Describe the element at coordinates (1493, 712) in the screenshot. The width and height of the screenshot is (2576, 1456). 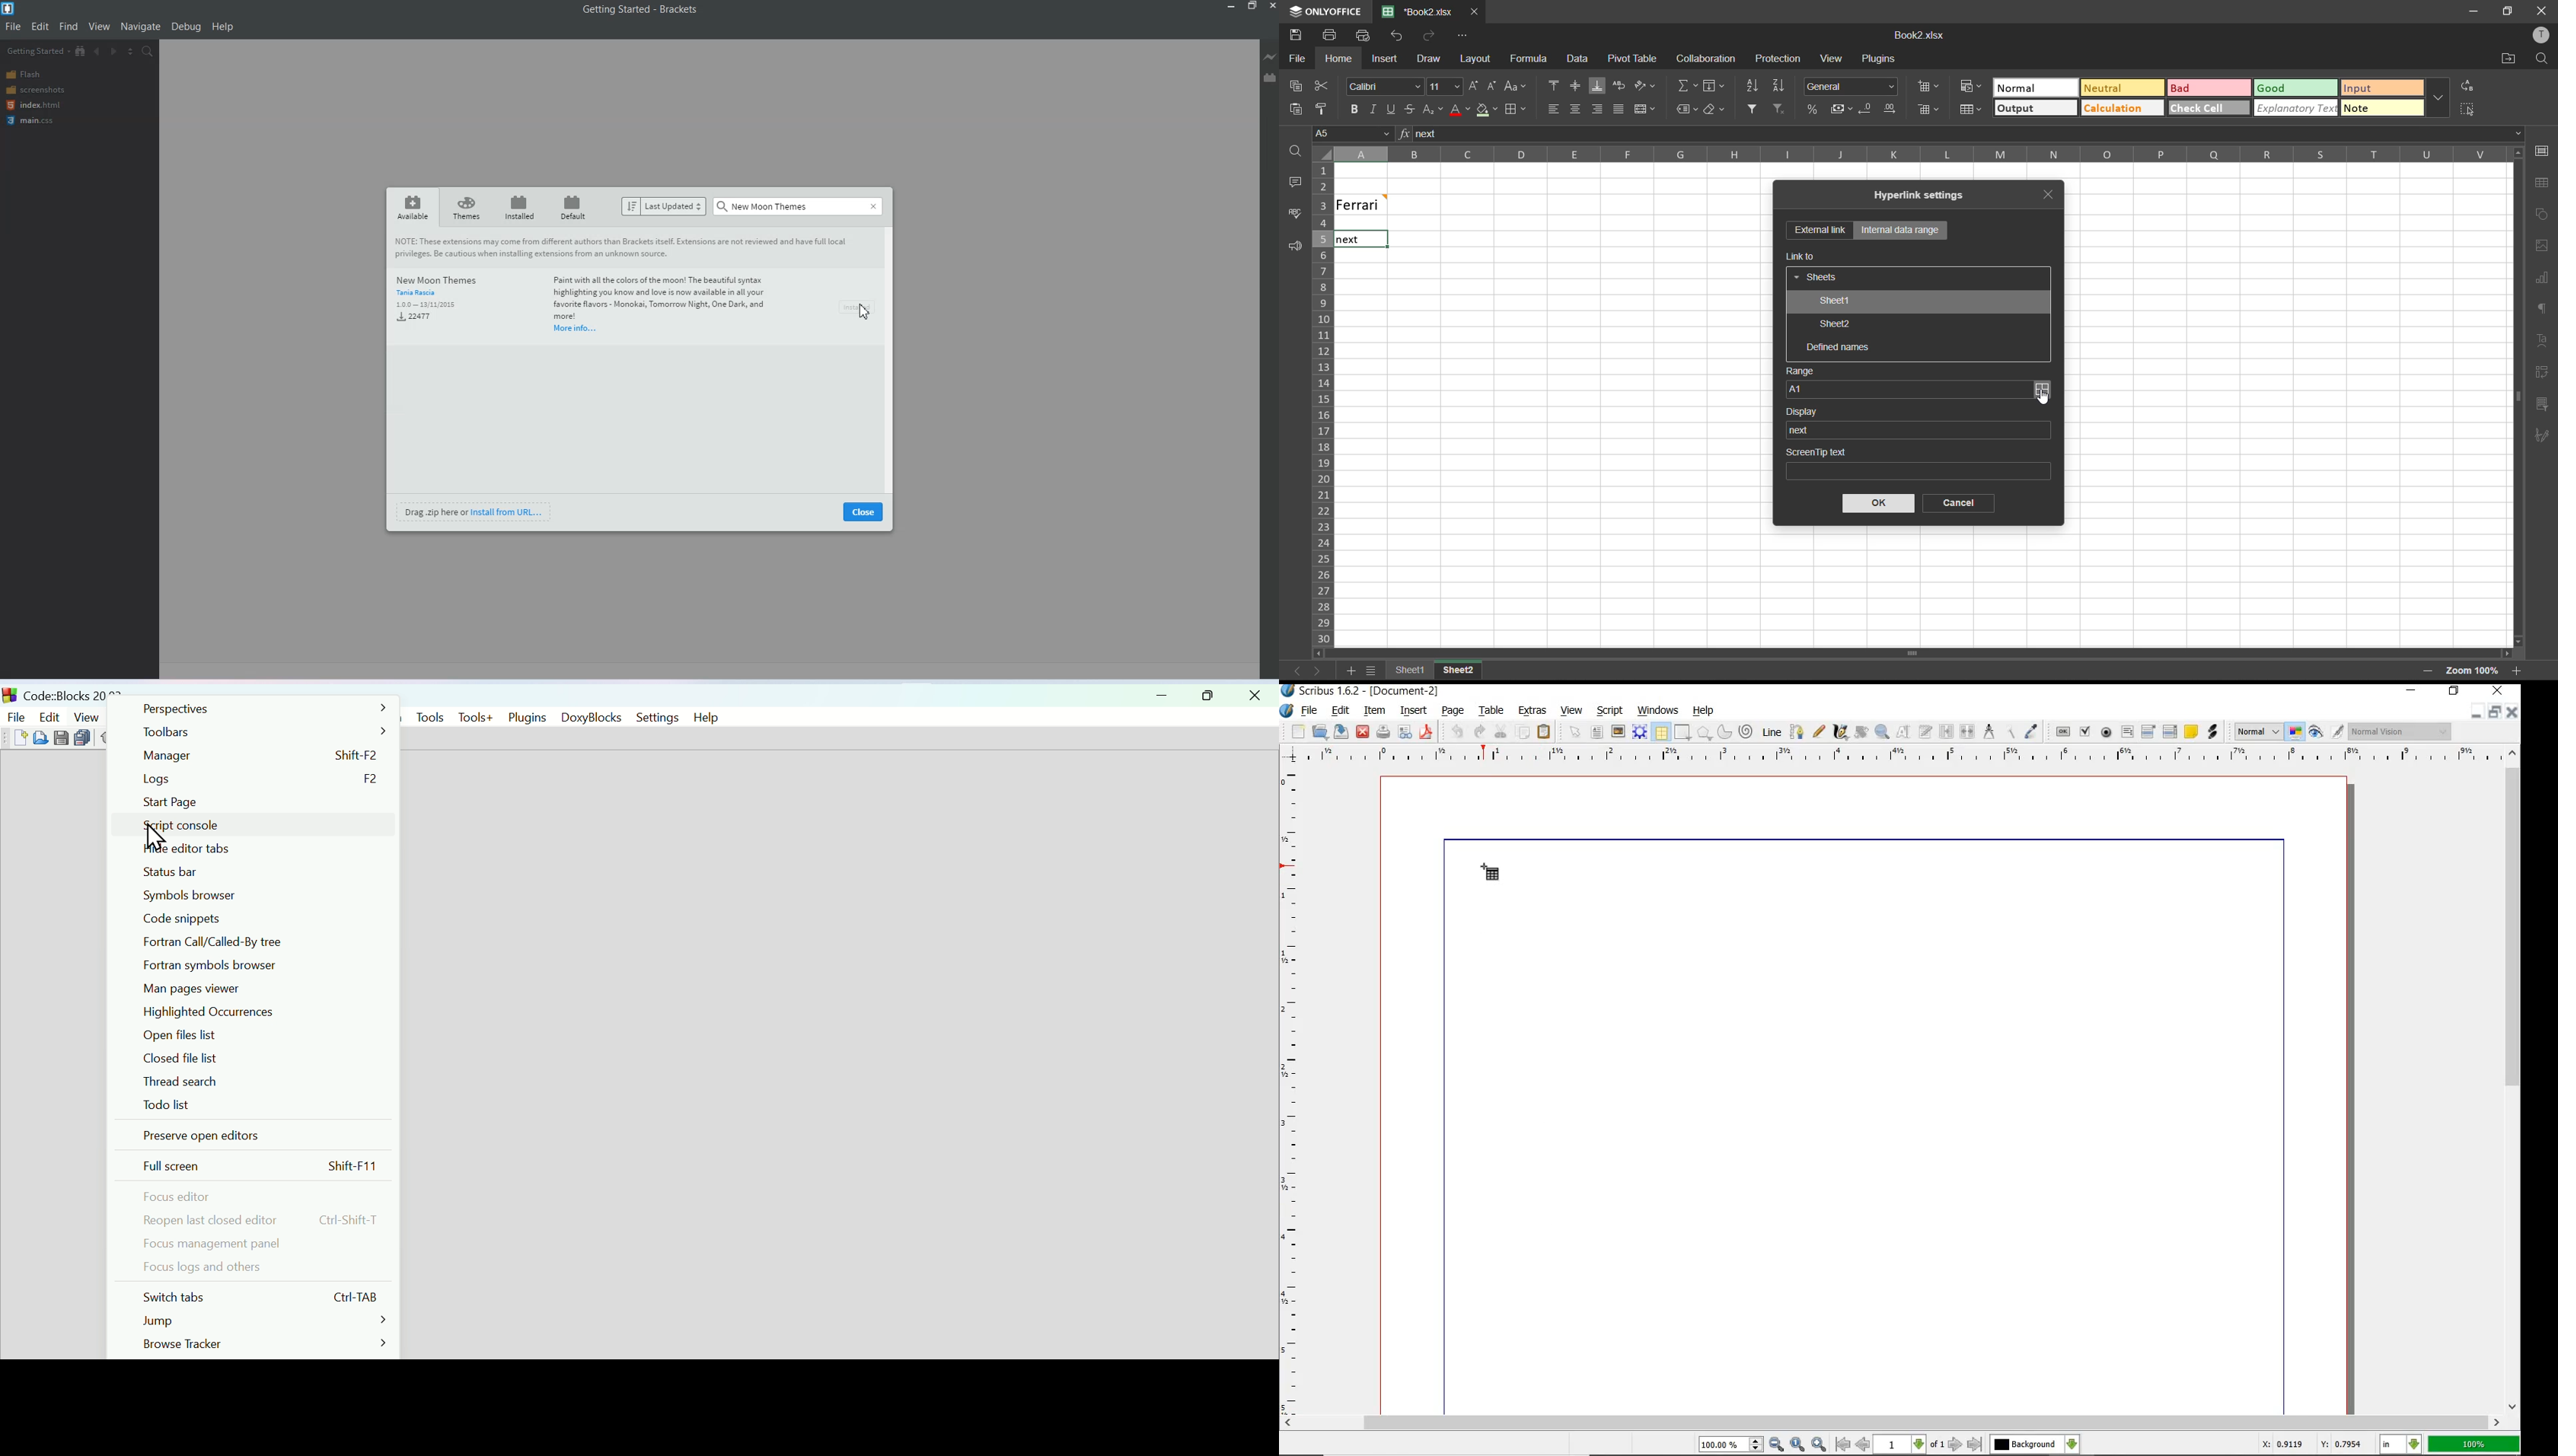
I see `table` at that location.